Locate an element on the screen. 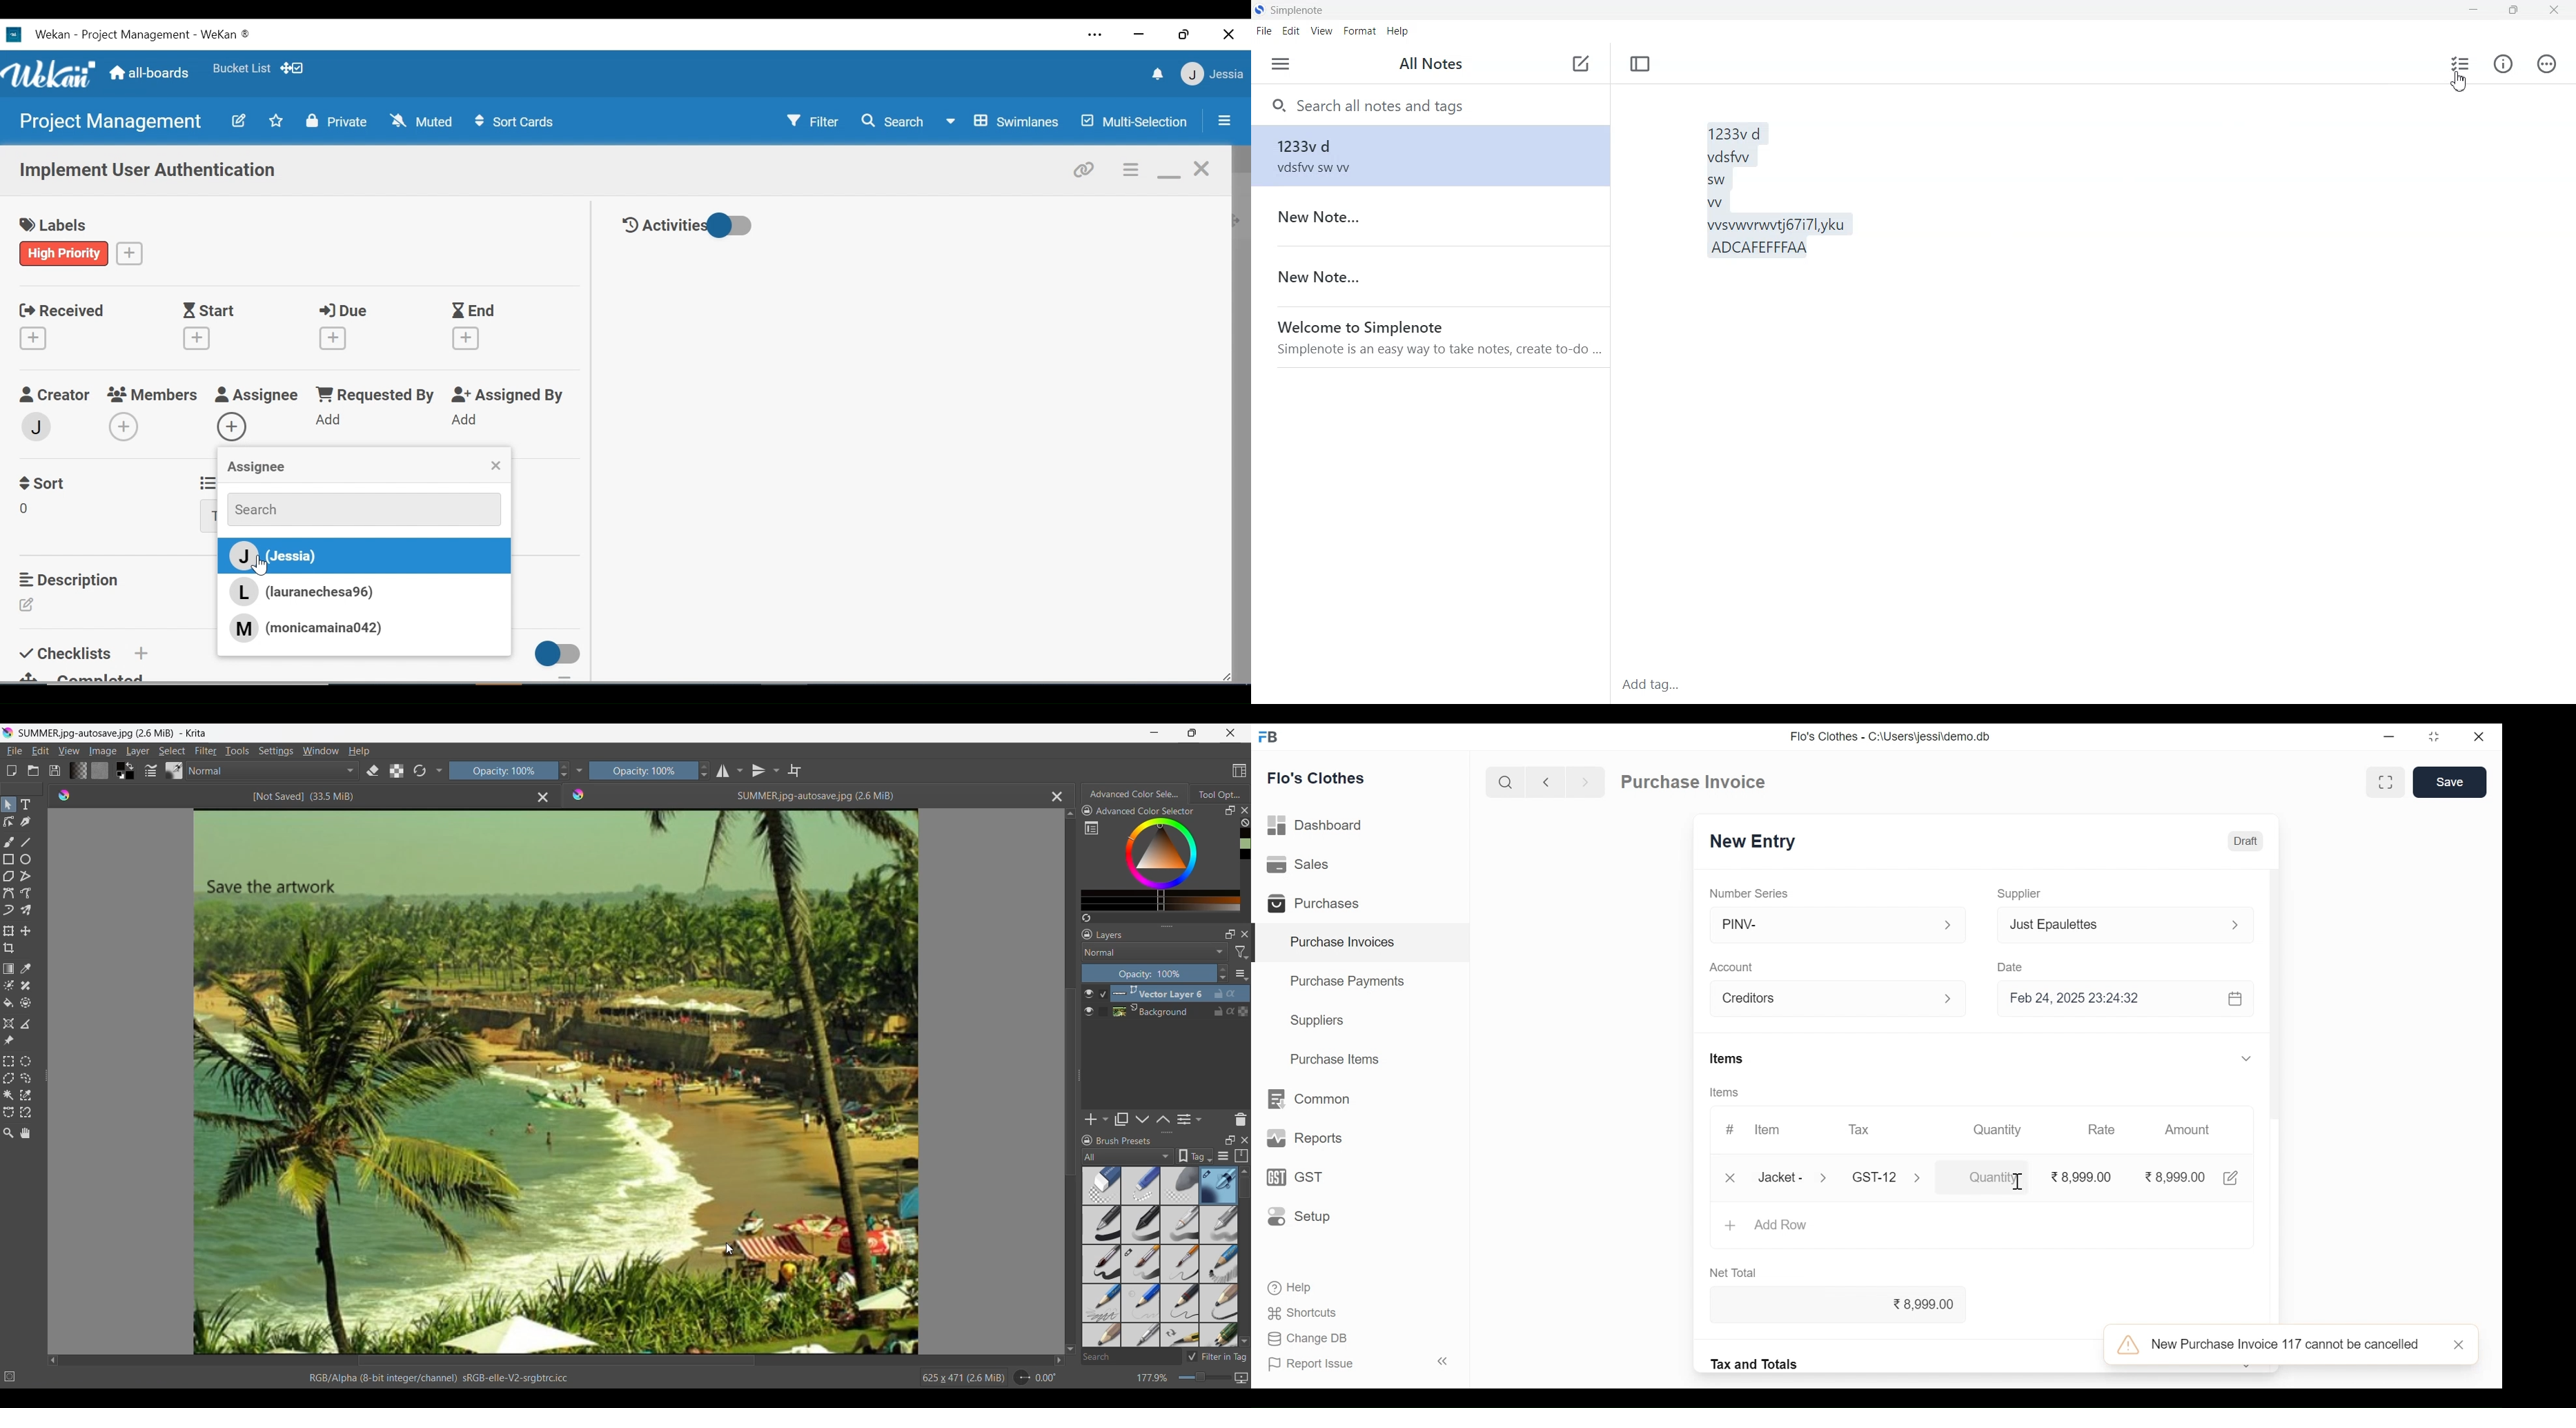 Image resolution: width=2576 pixels, height=1428 pixels. File details is located at coordinates (438, 1378).